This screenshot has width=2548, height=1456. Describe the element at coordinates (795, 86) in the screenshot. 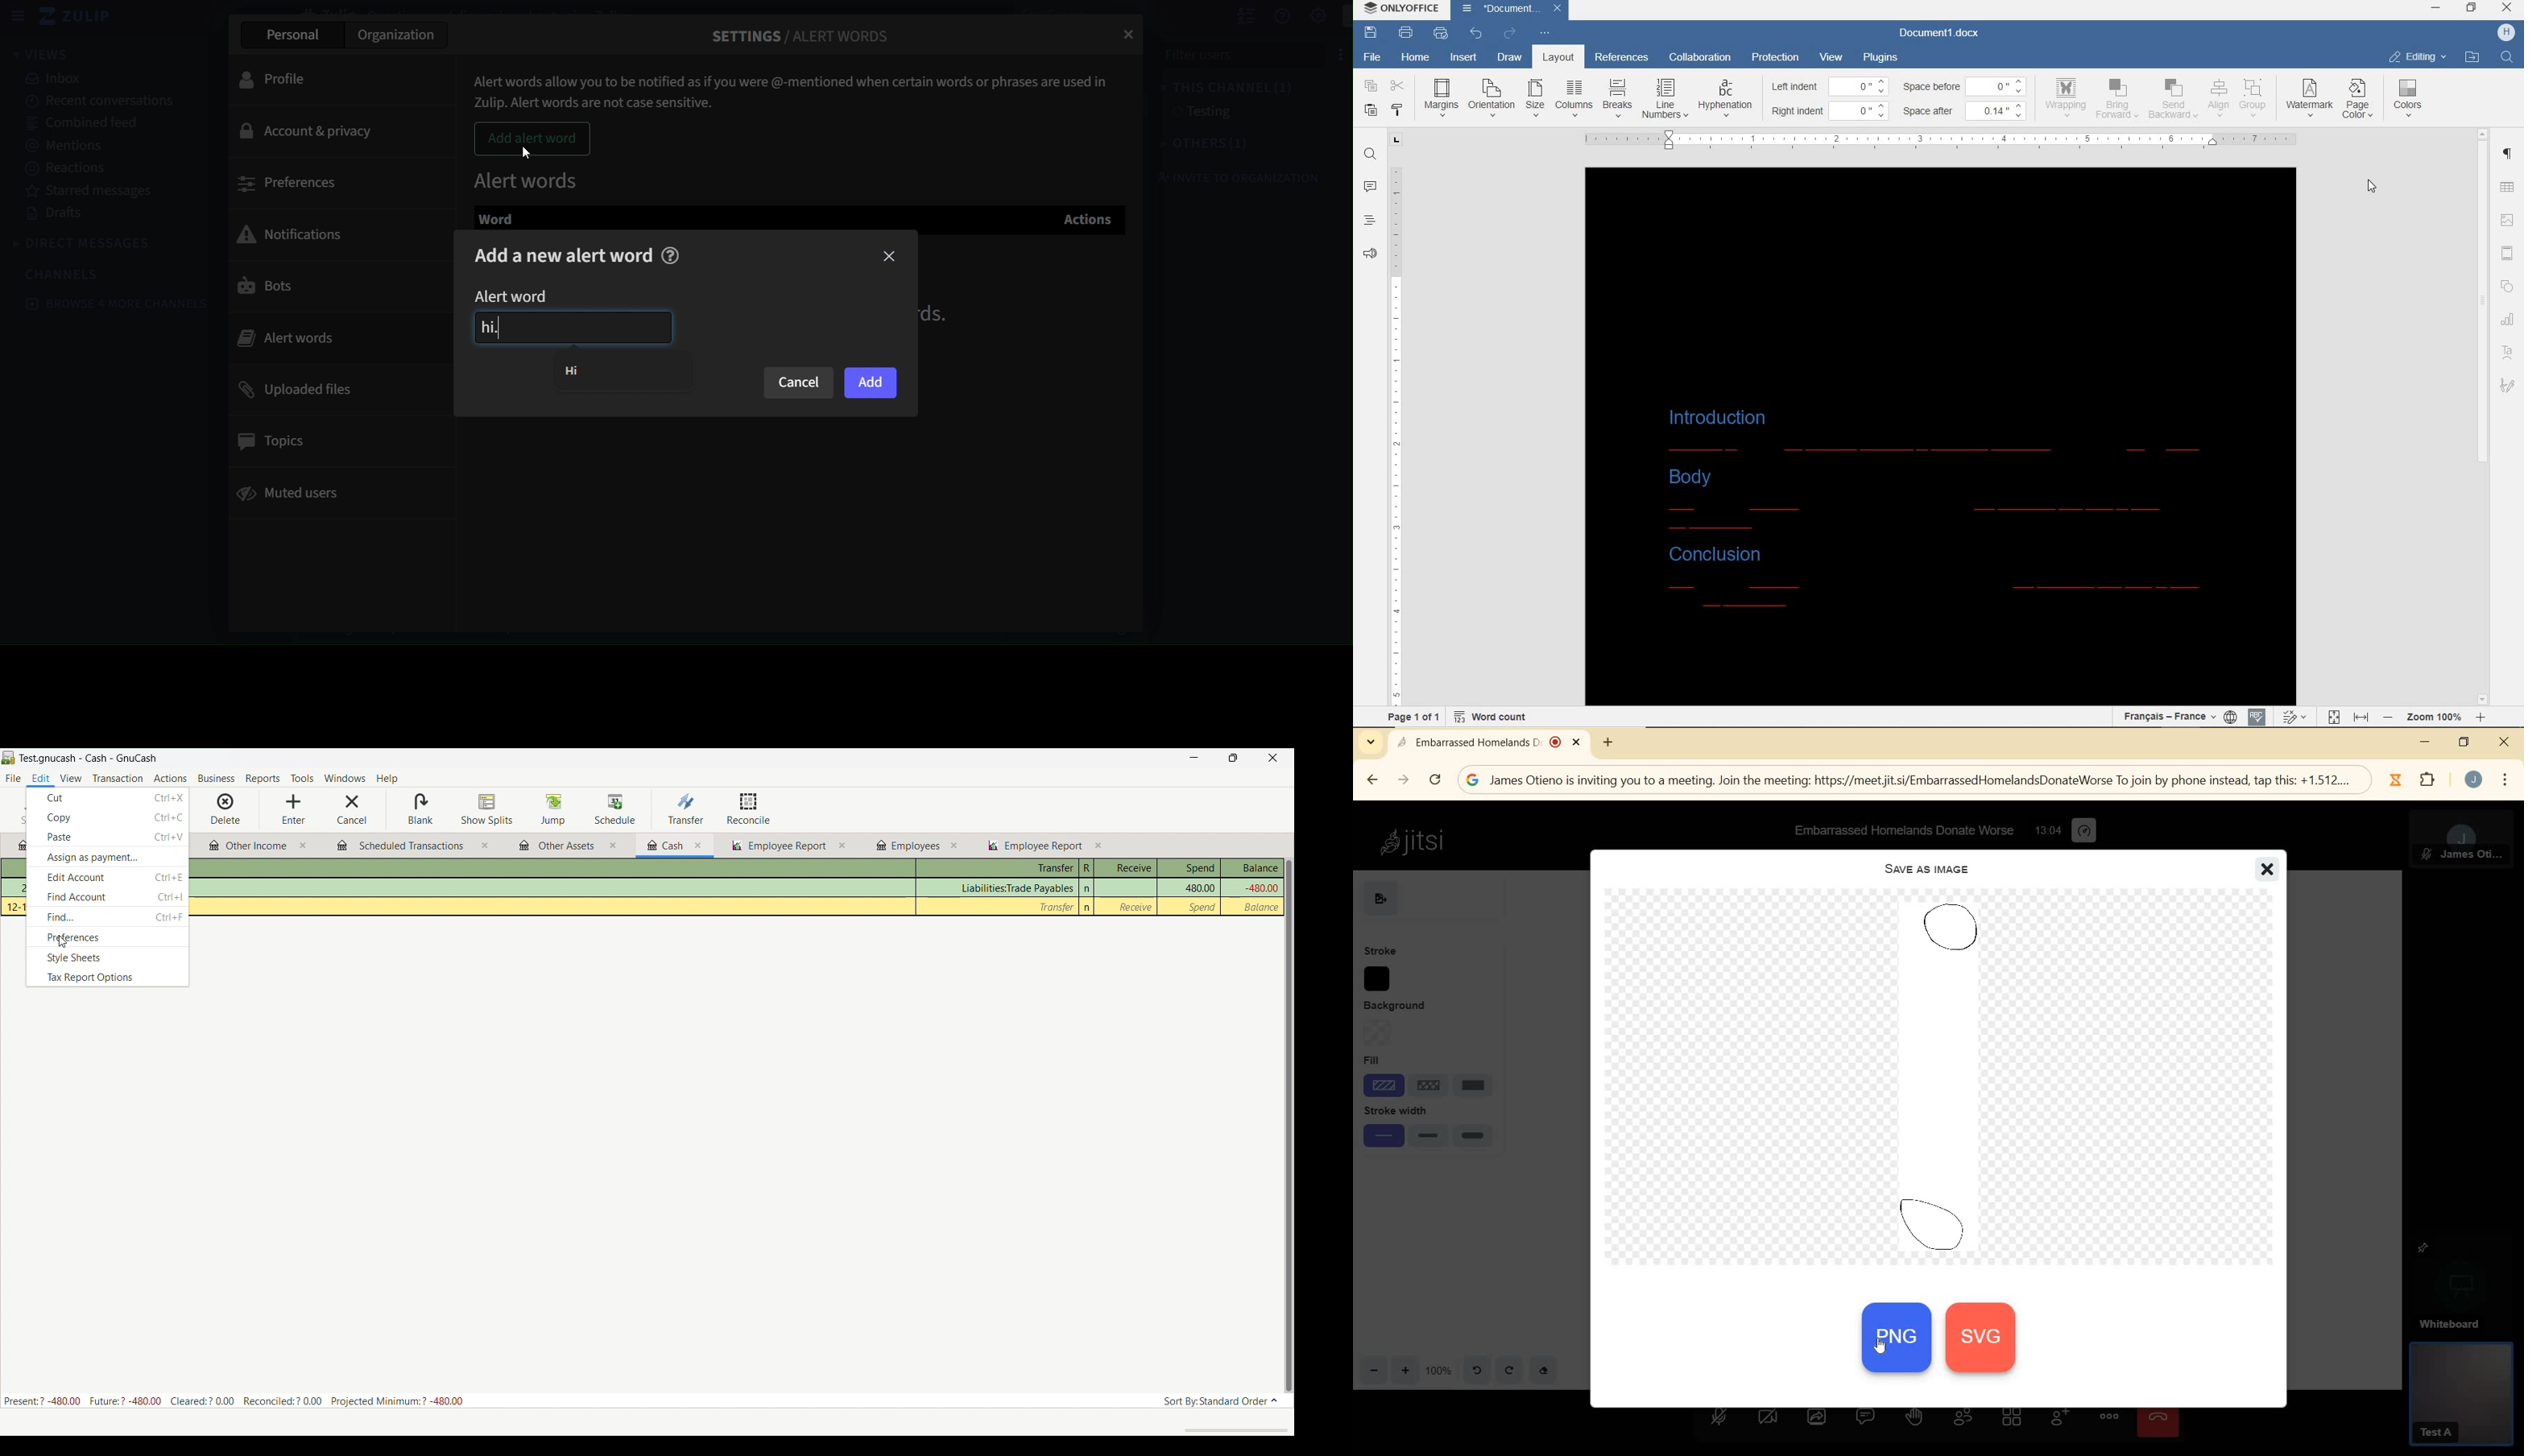

I see `Alert words allow you to be notified as if you were @-mentioned when certain words or phrases are used in Zulip.` at that location.